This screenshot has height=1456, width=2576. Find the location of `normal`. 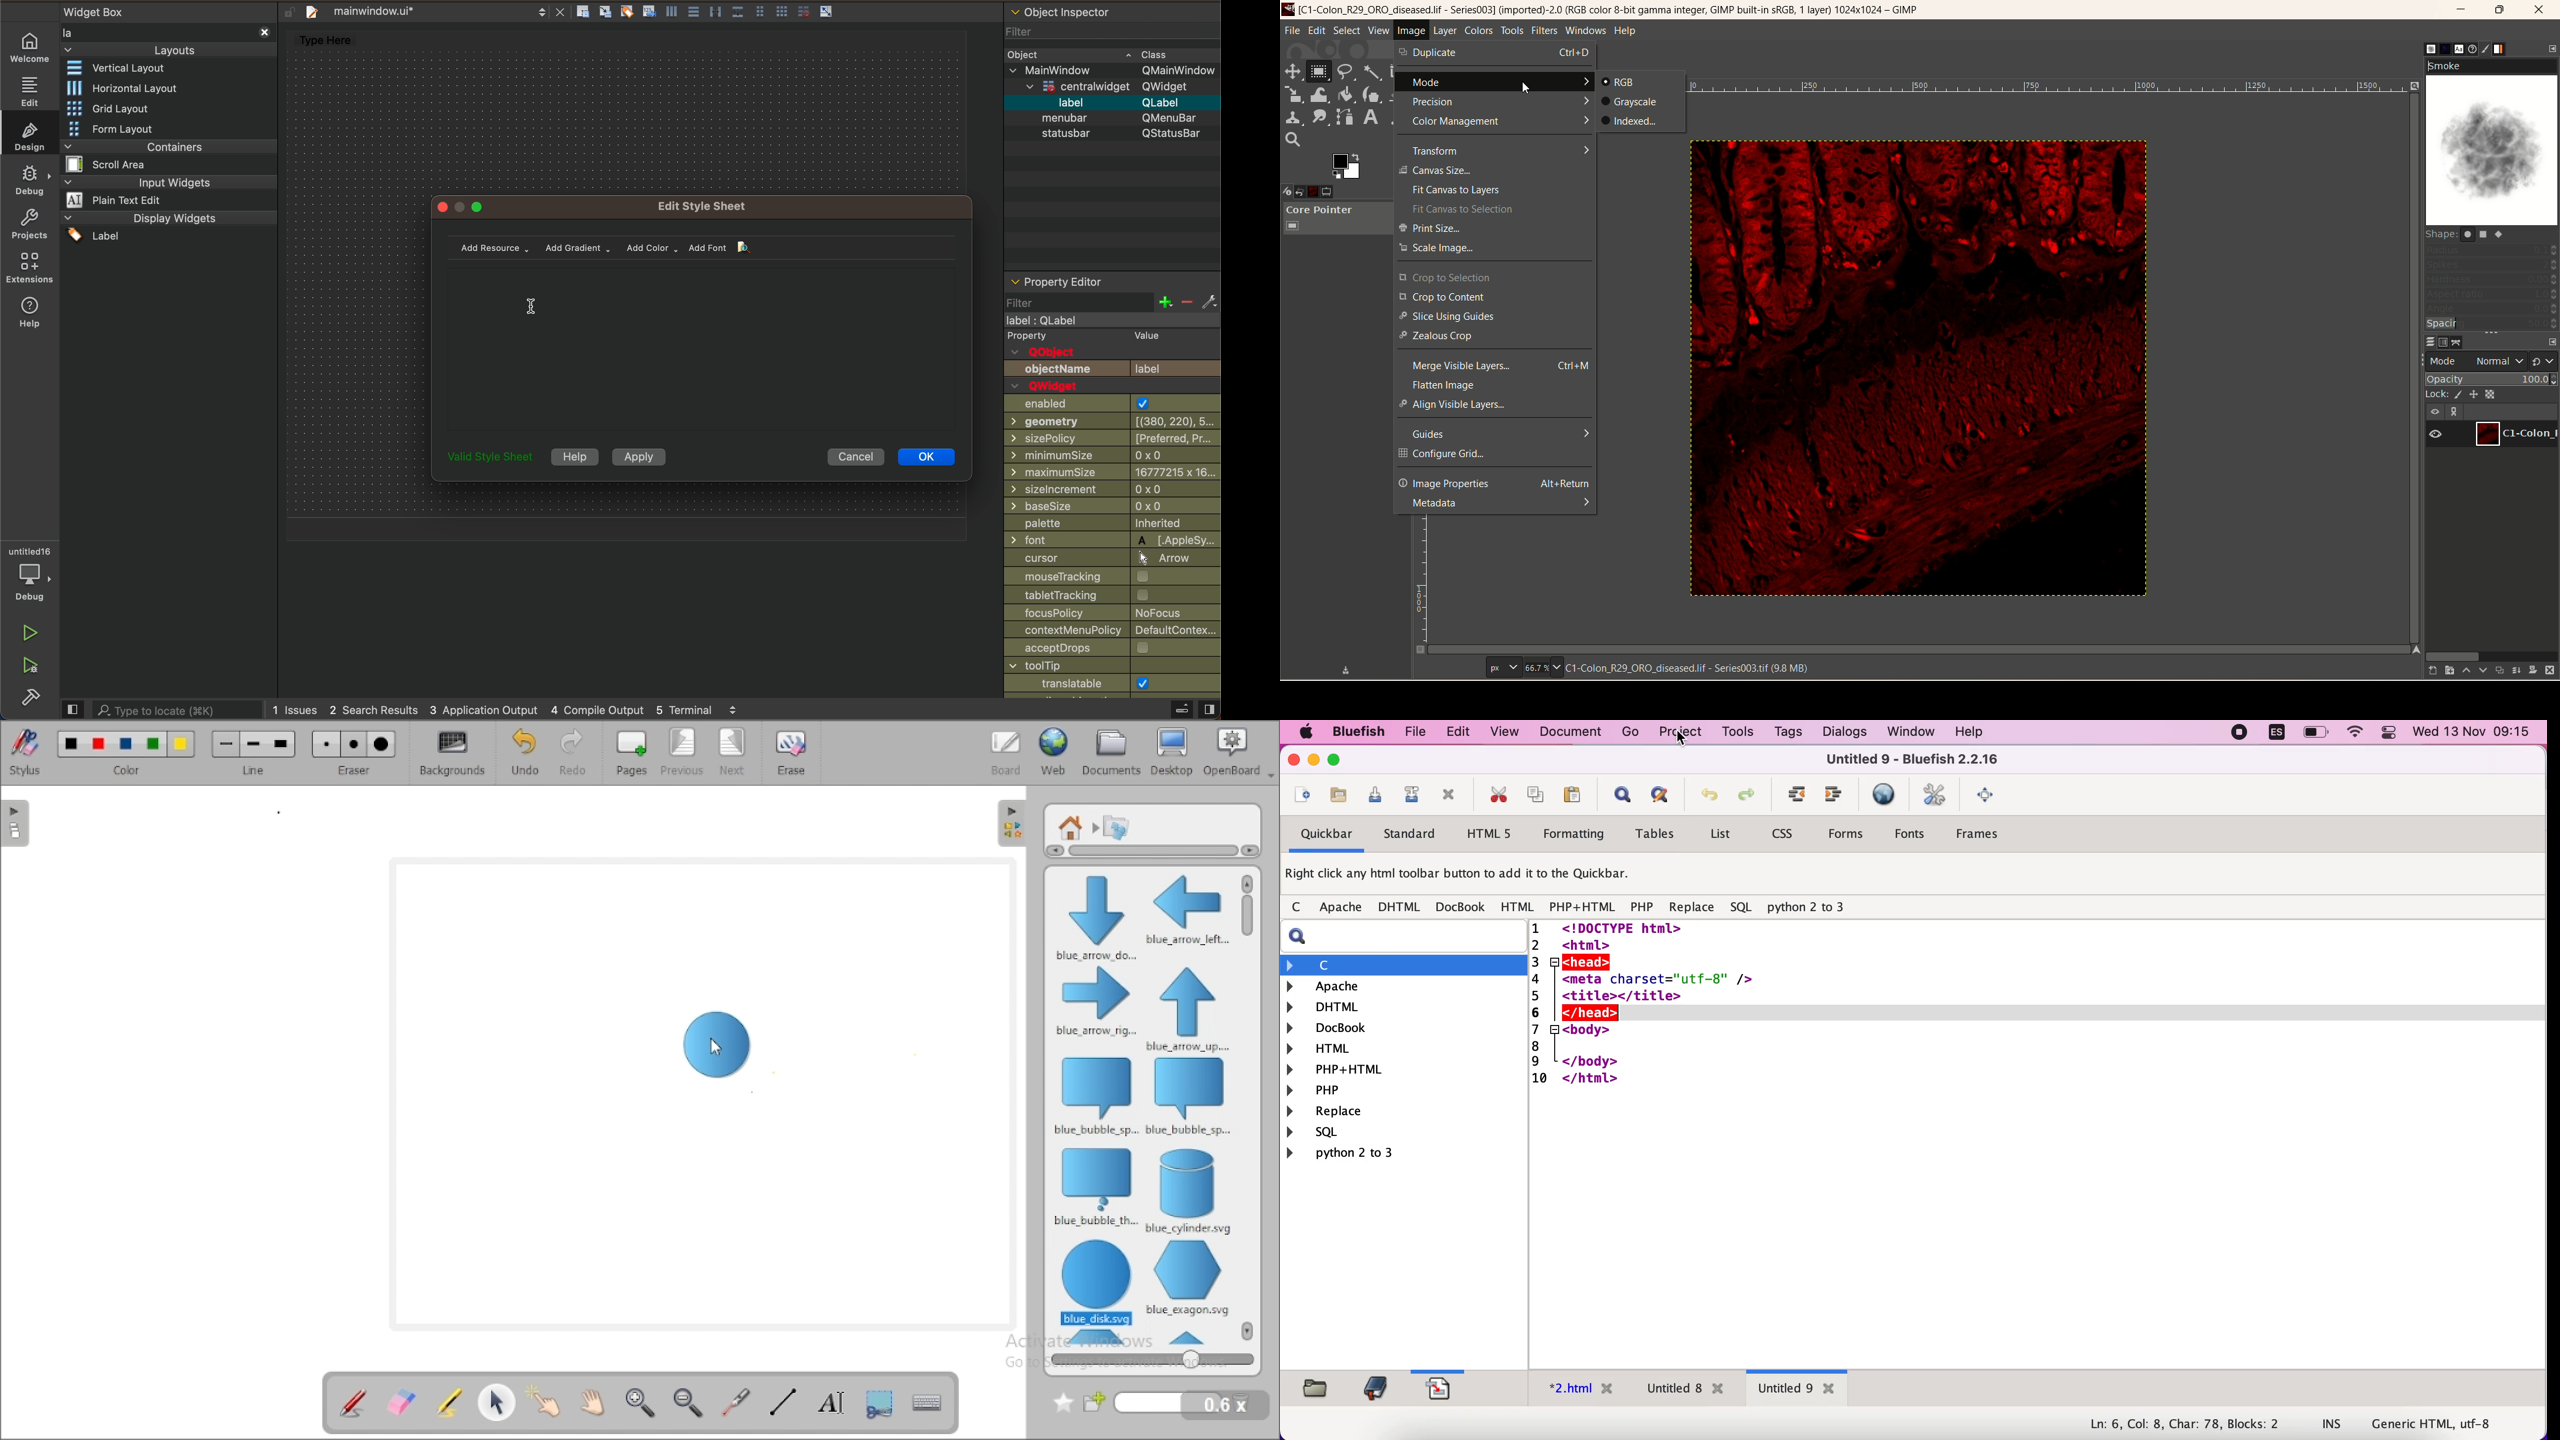

normal is located at coordinates (2497, 361).